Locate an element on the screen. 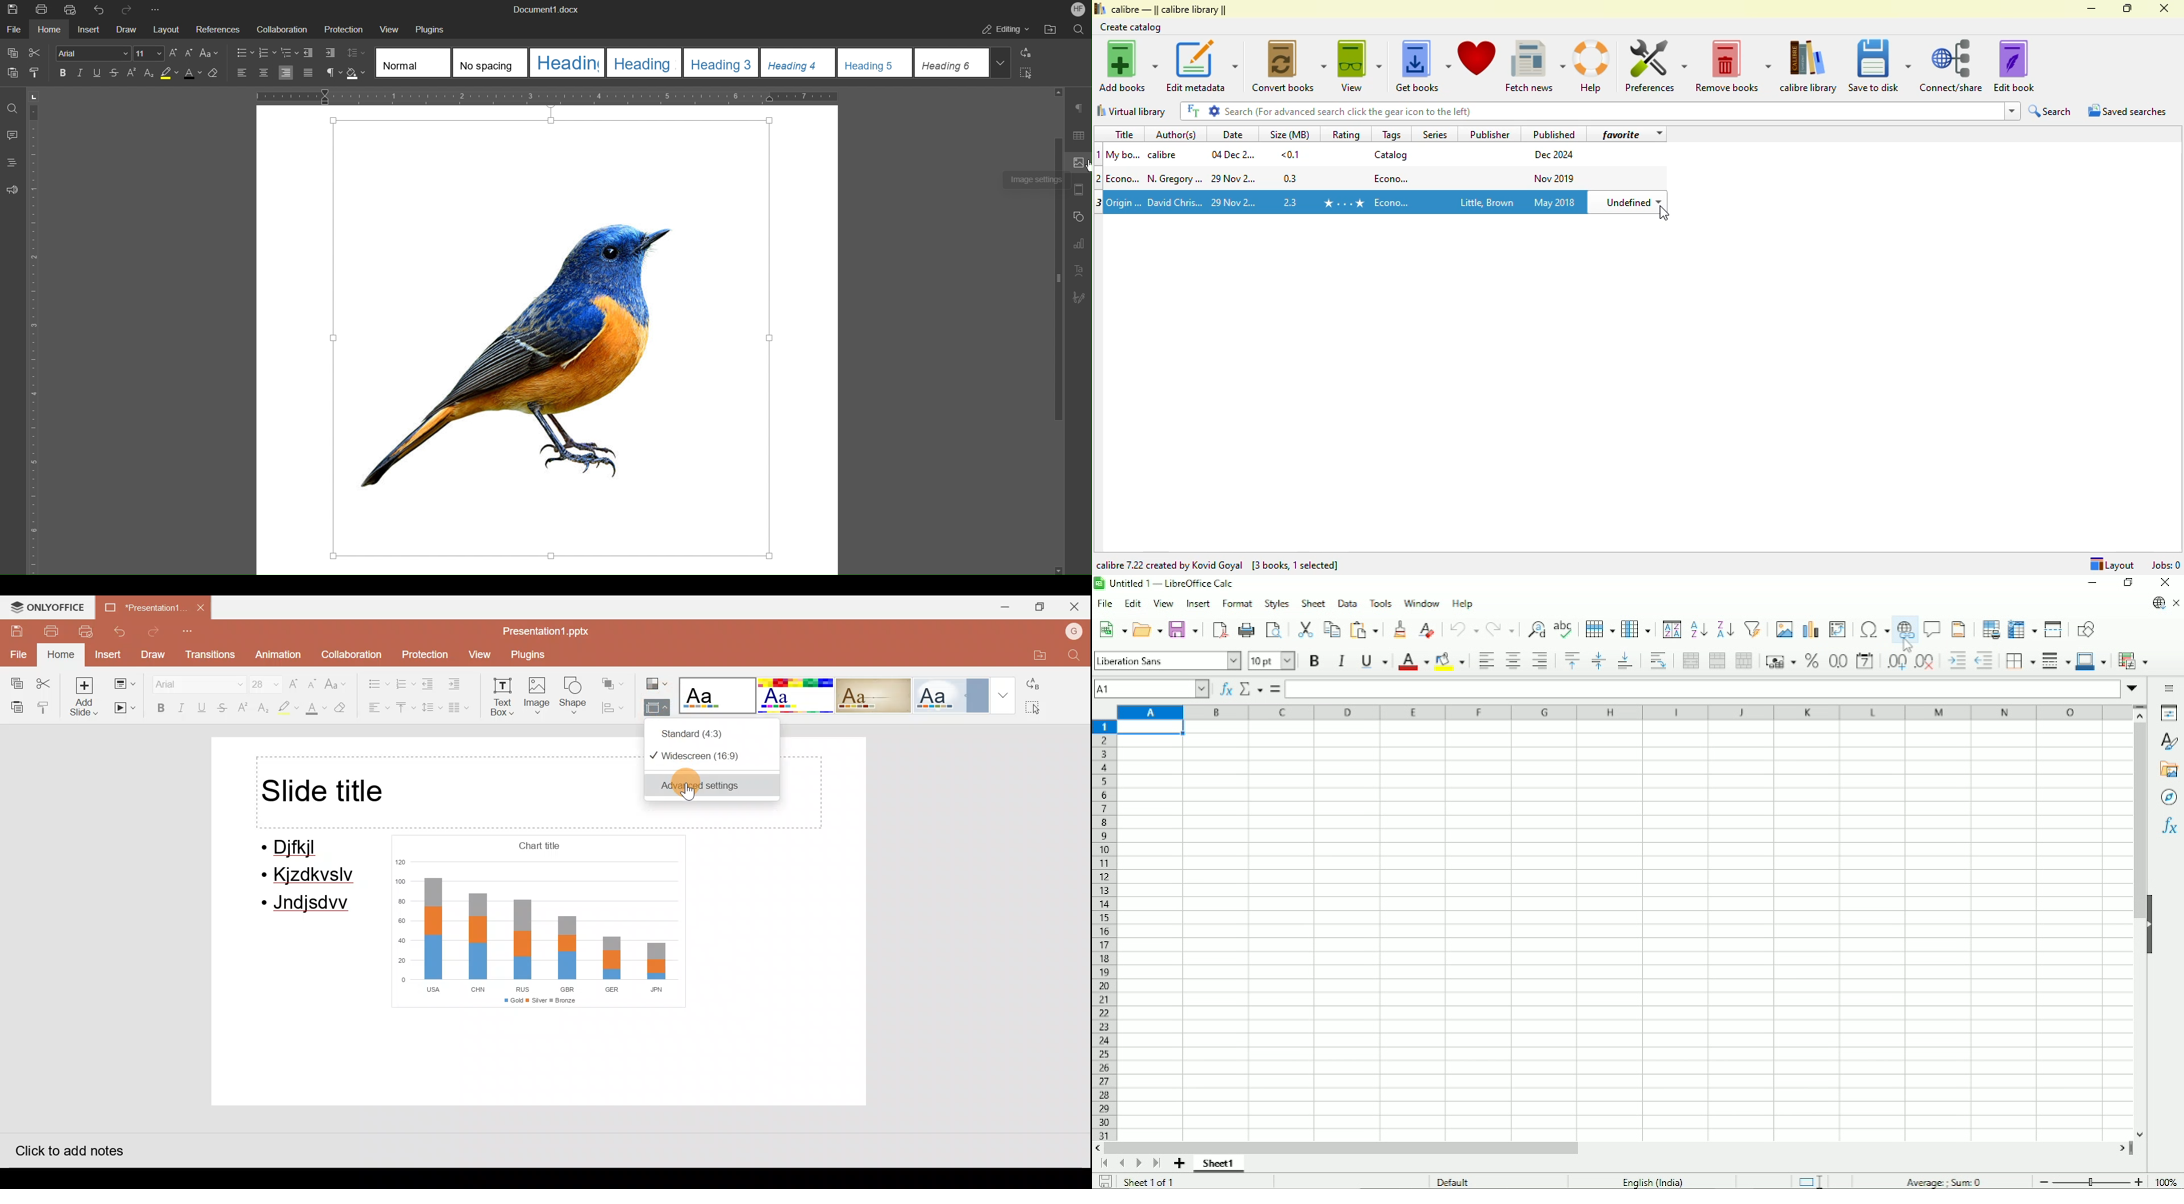 Image resolution: width=2184 pixels, height=1204 pixels. Shape Settings is located at coordinates (1079, 217).